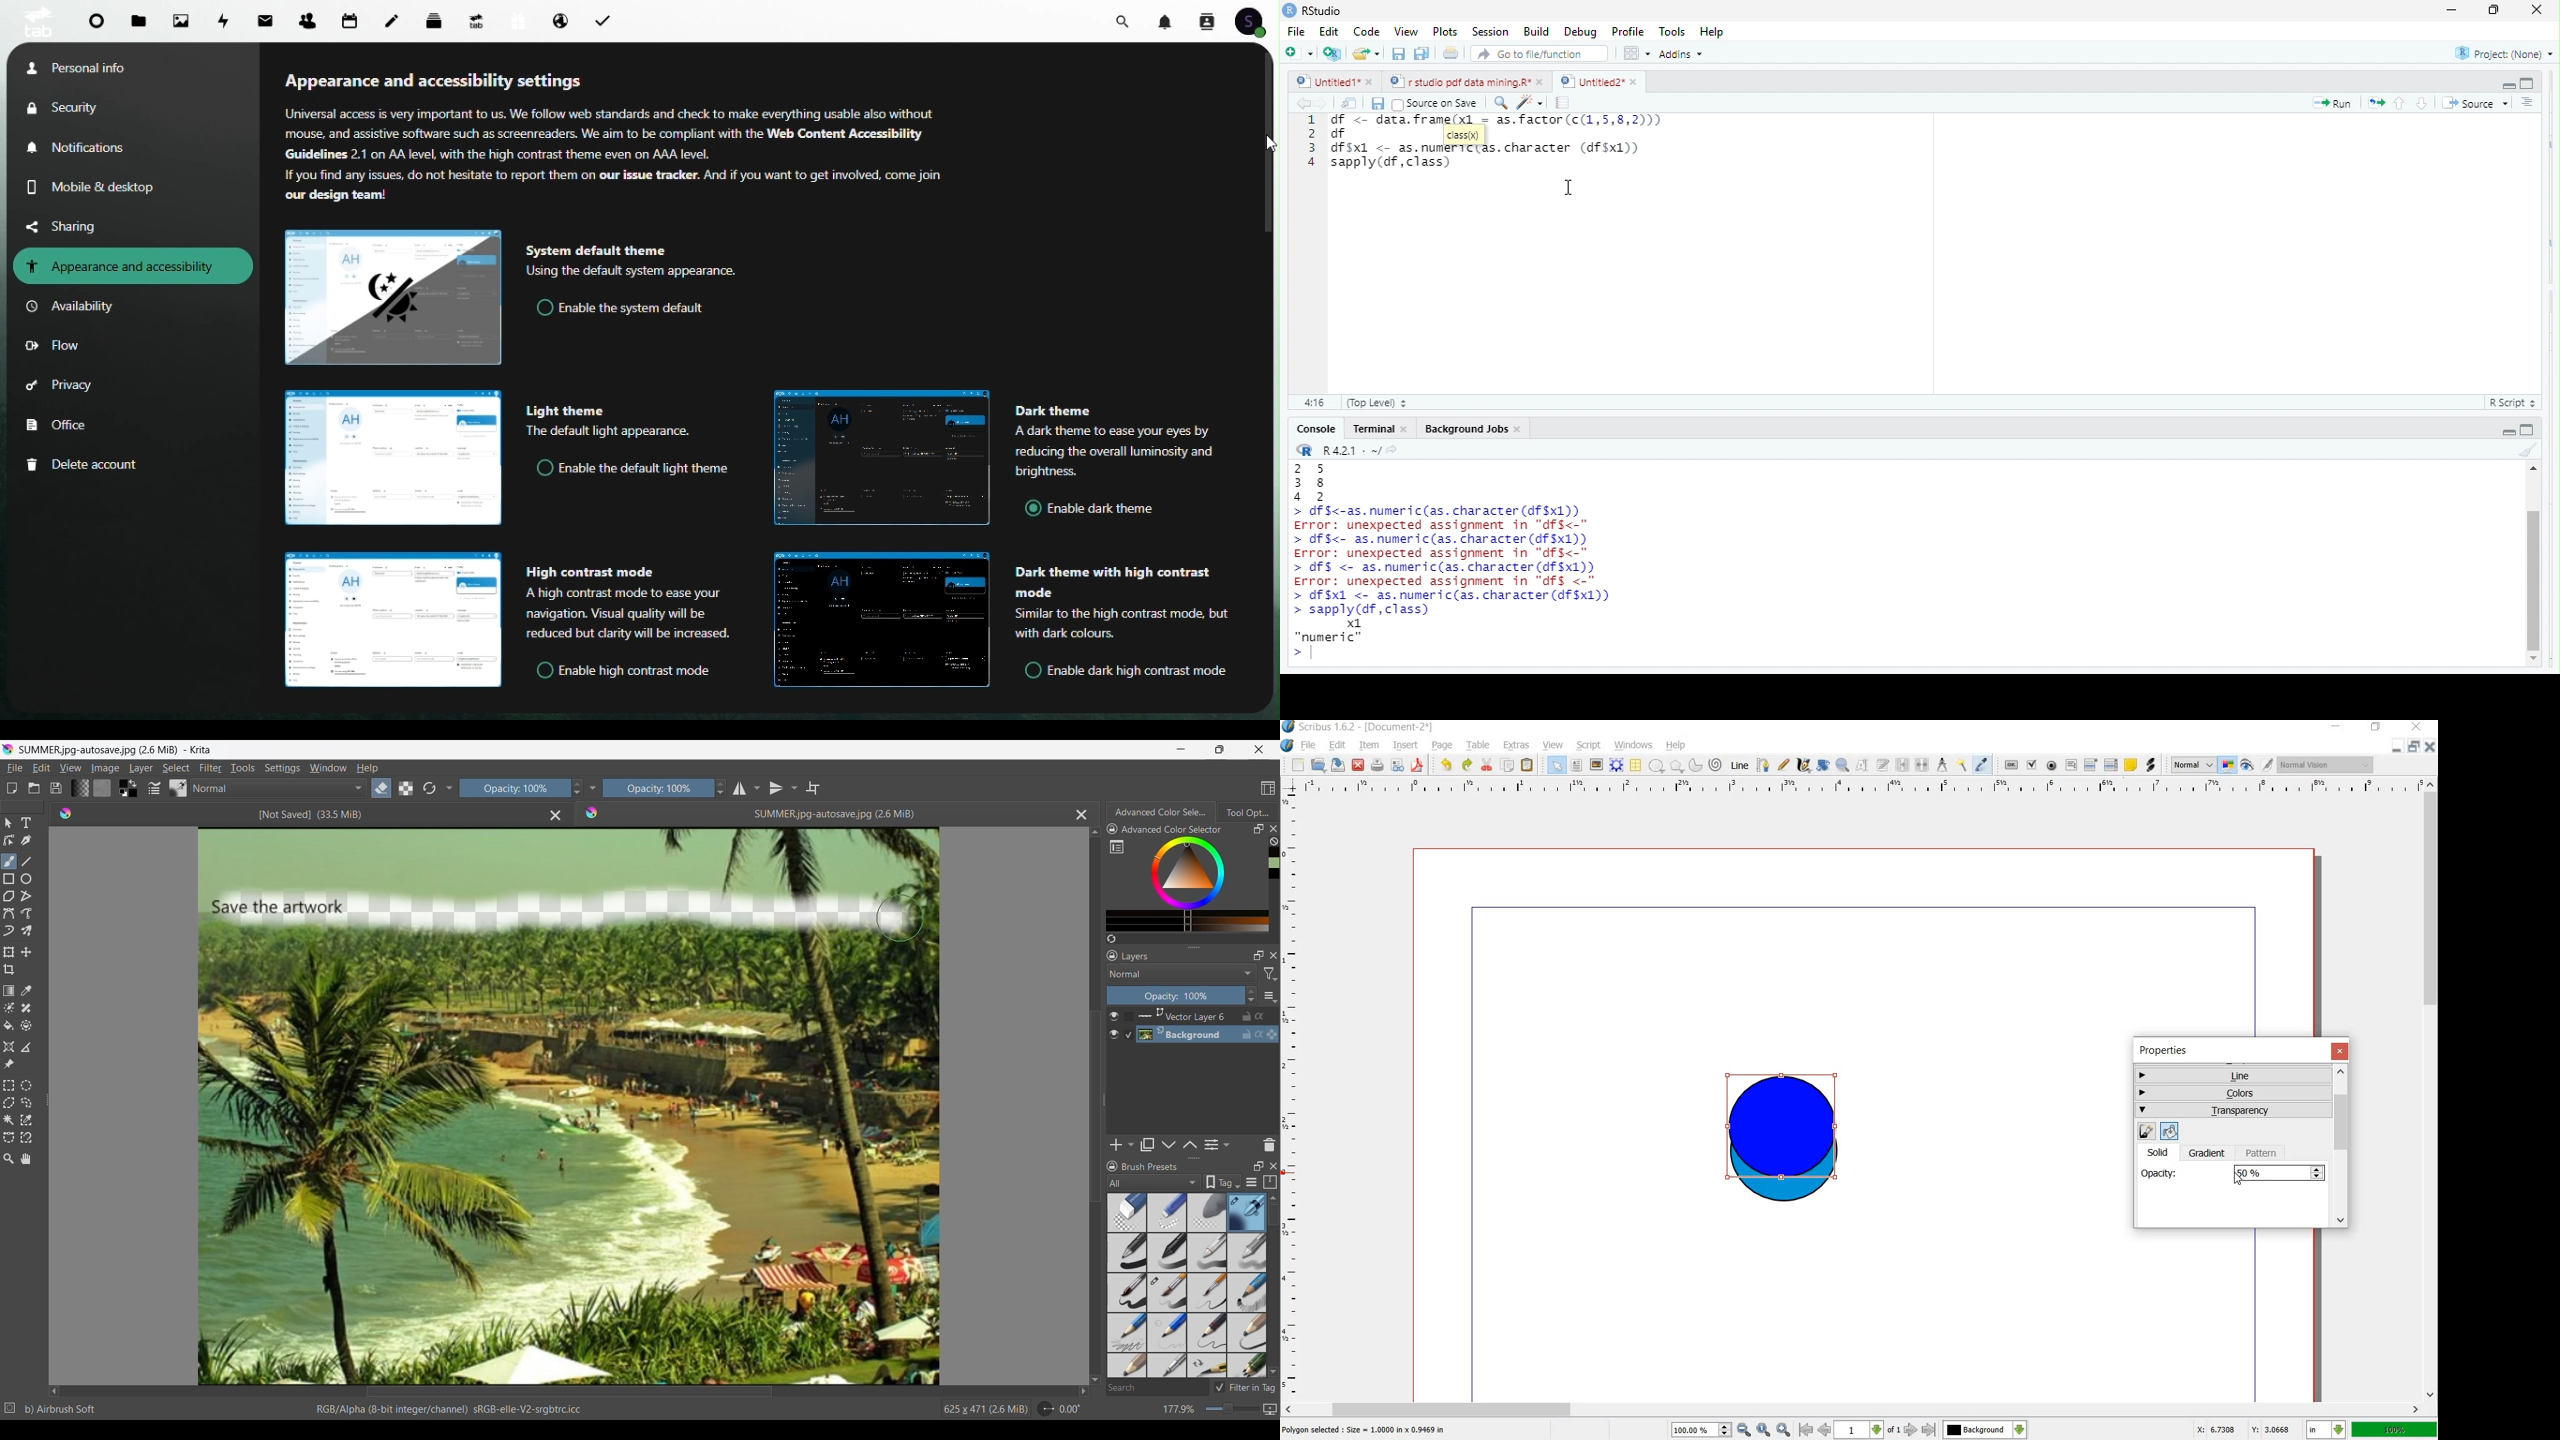 The image size is (2576, 1456). Describe the element at coordinates (1676, 766) in the screenshot. I see `polygon` at that location.